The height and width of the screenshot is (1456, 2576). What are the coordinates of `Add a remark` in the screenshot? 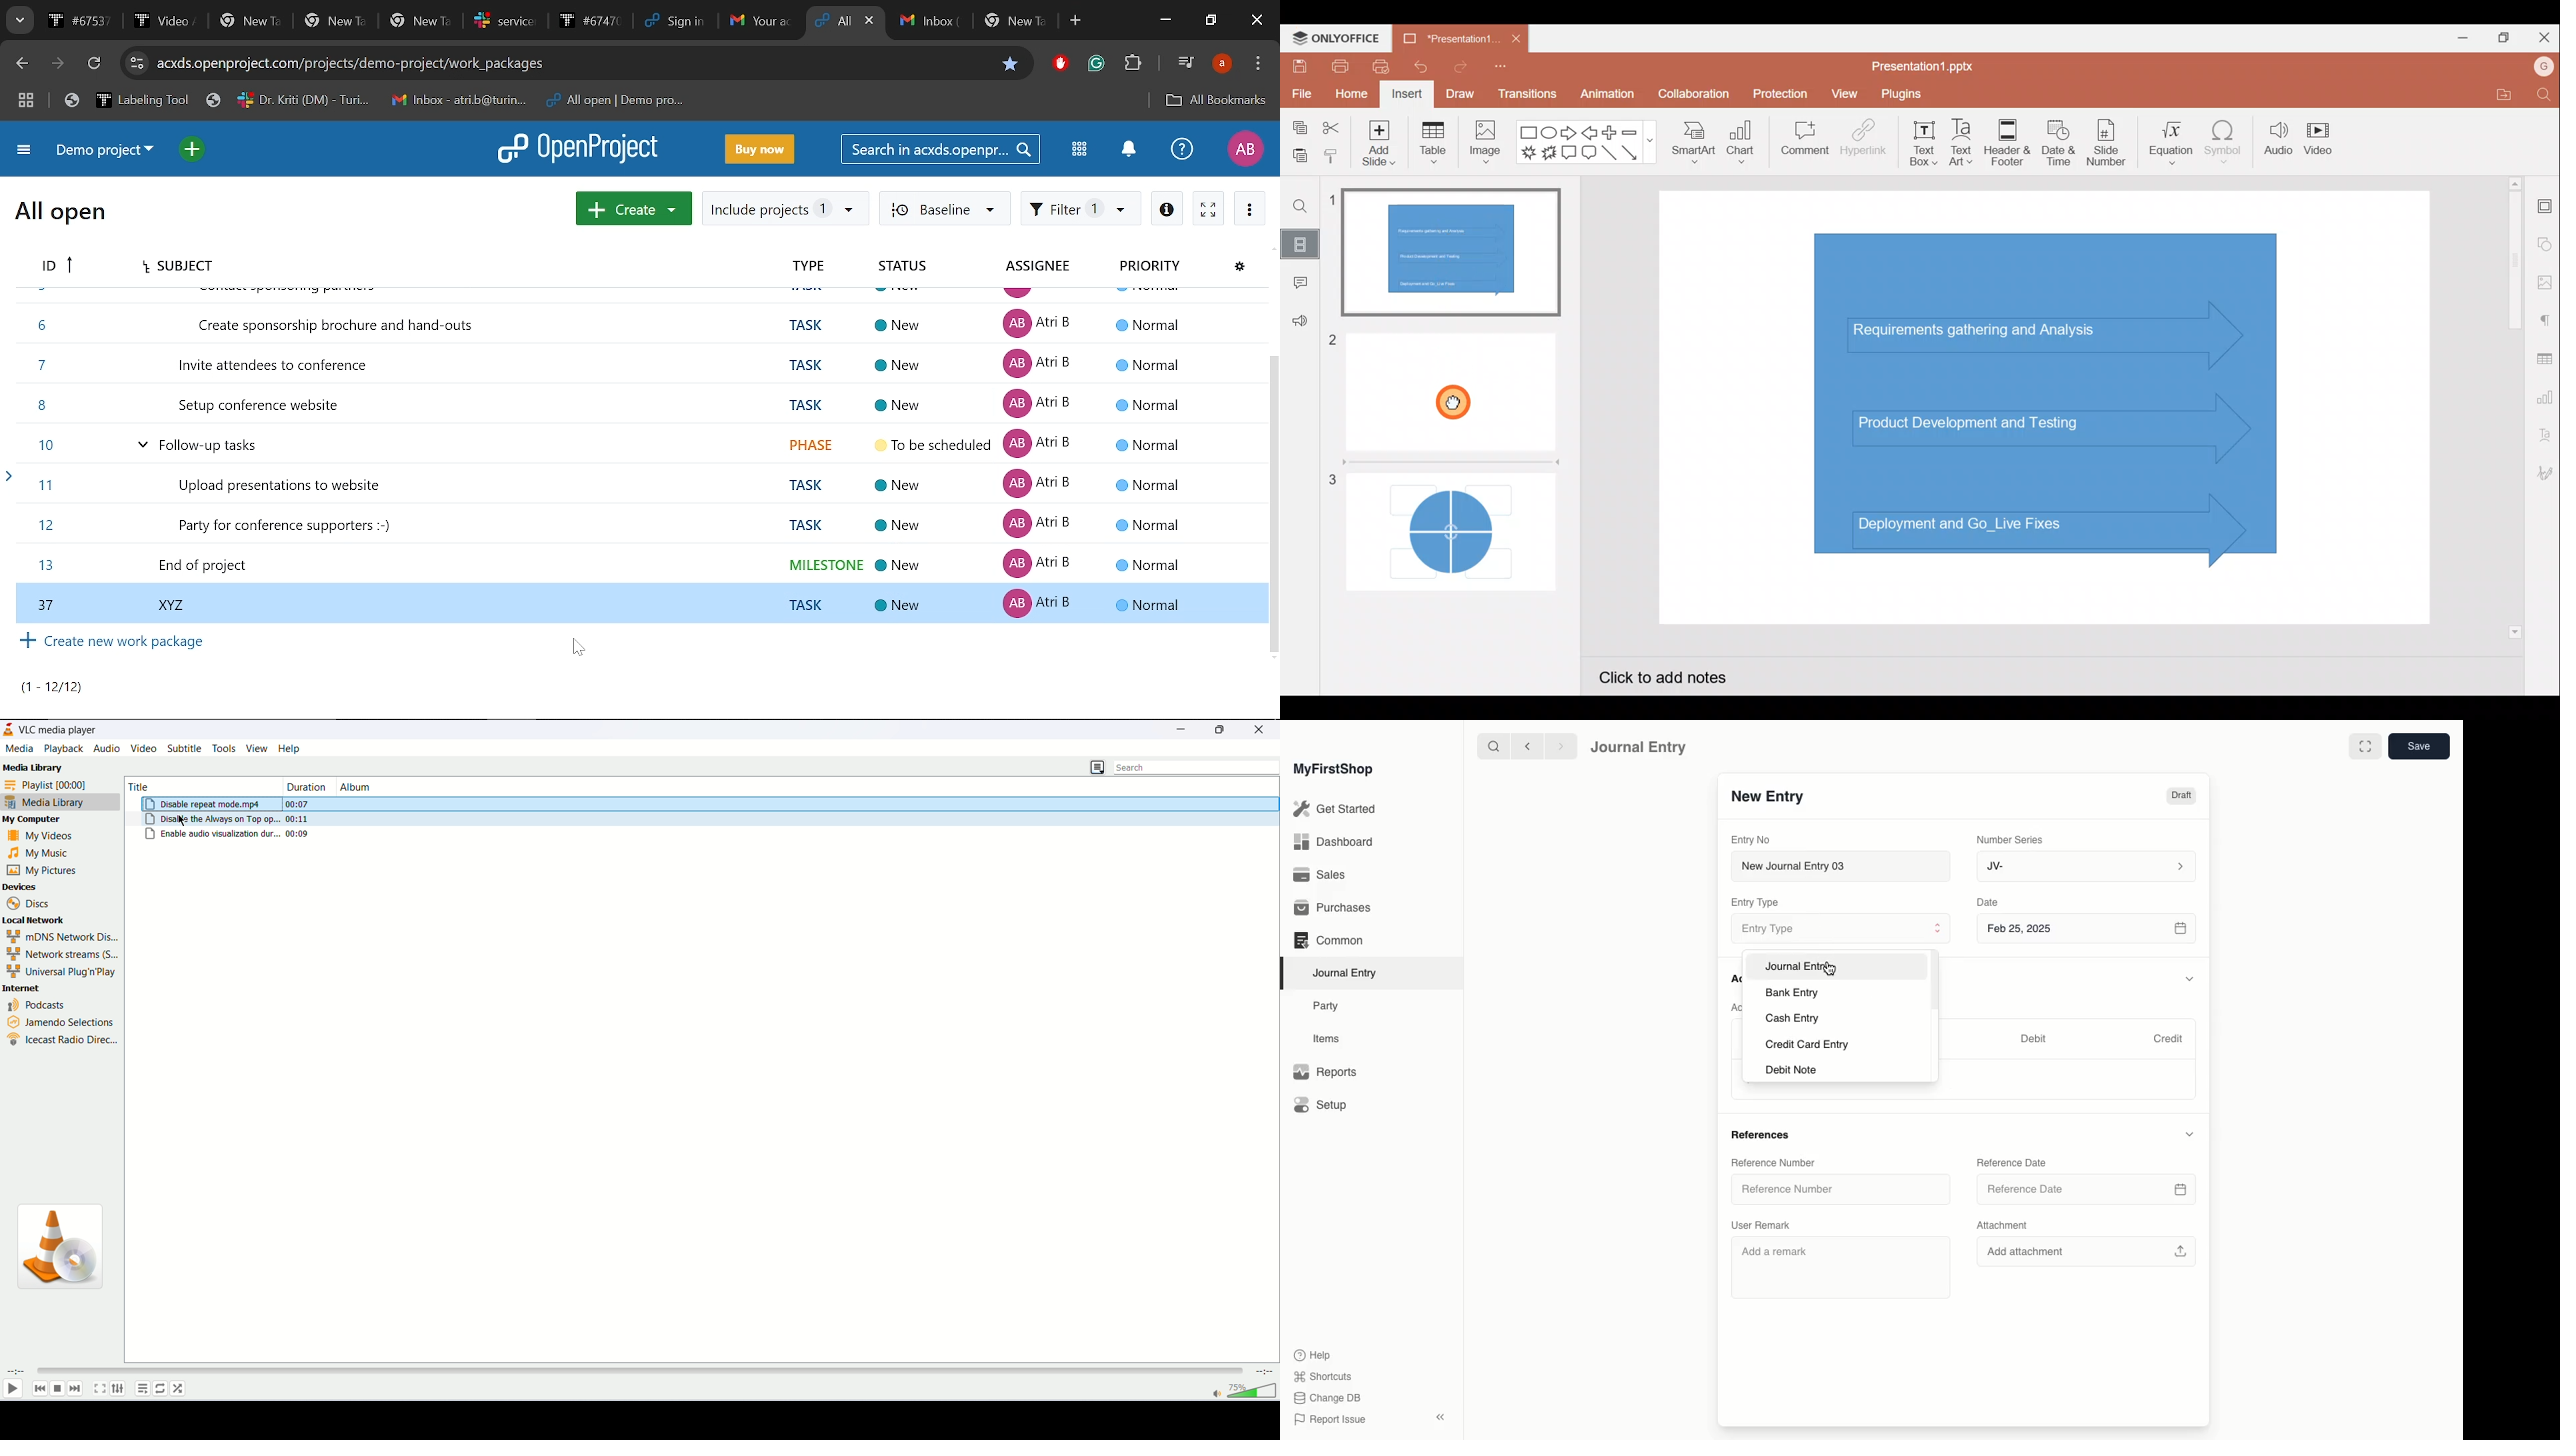 It's located at (1839, 1267).